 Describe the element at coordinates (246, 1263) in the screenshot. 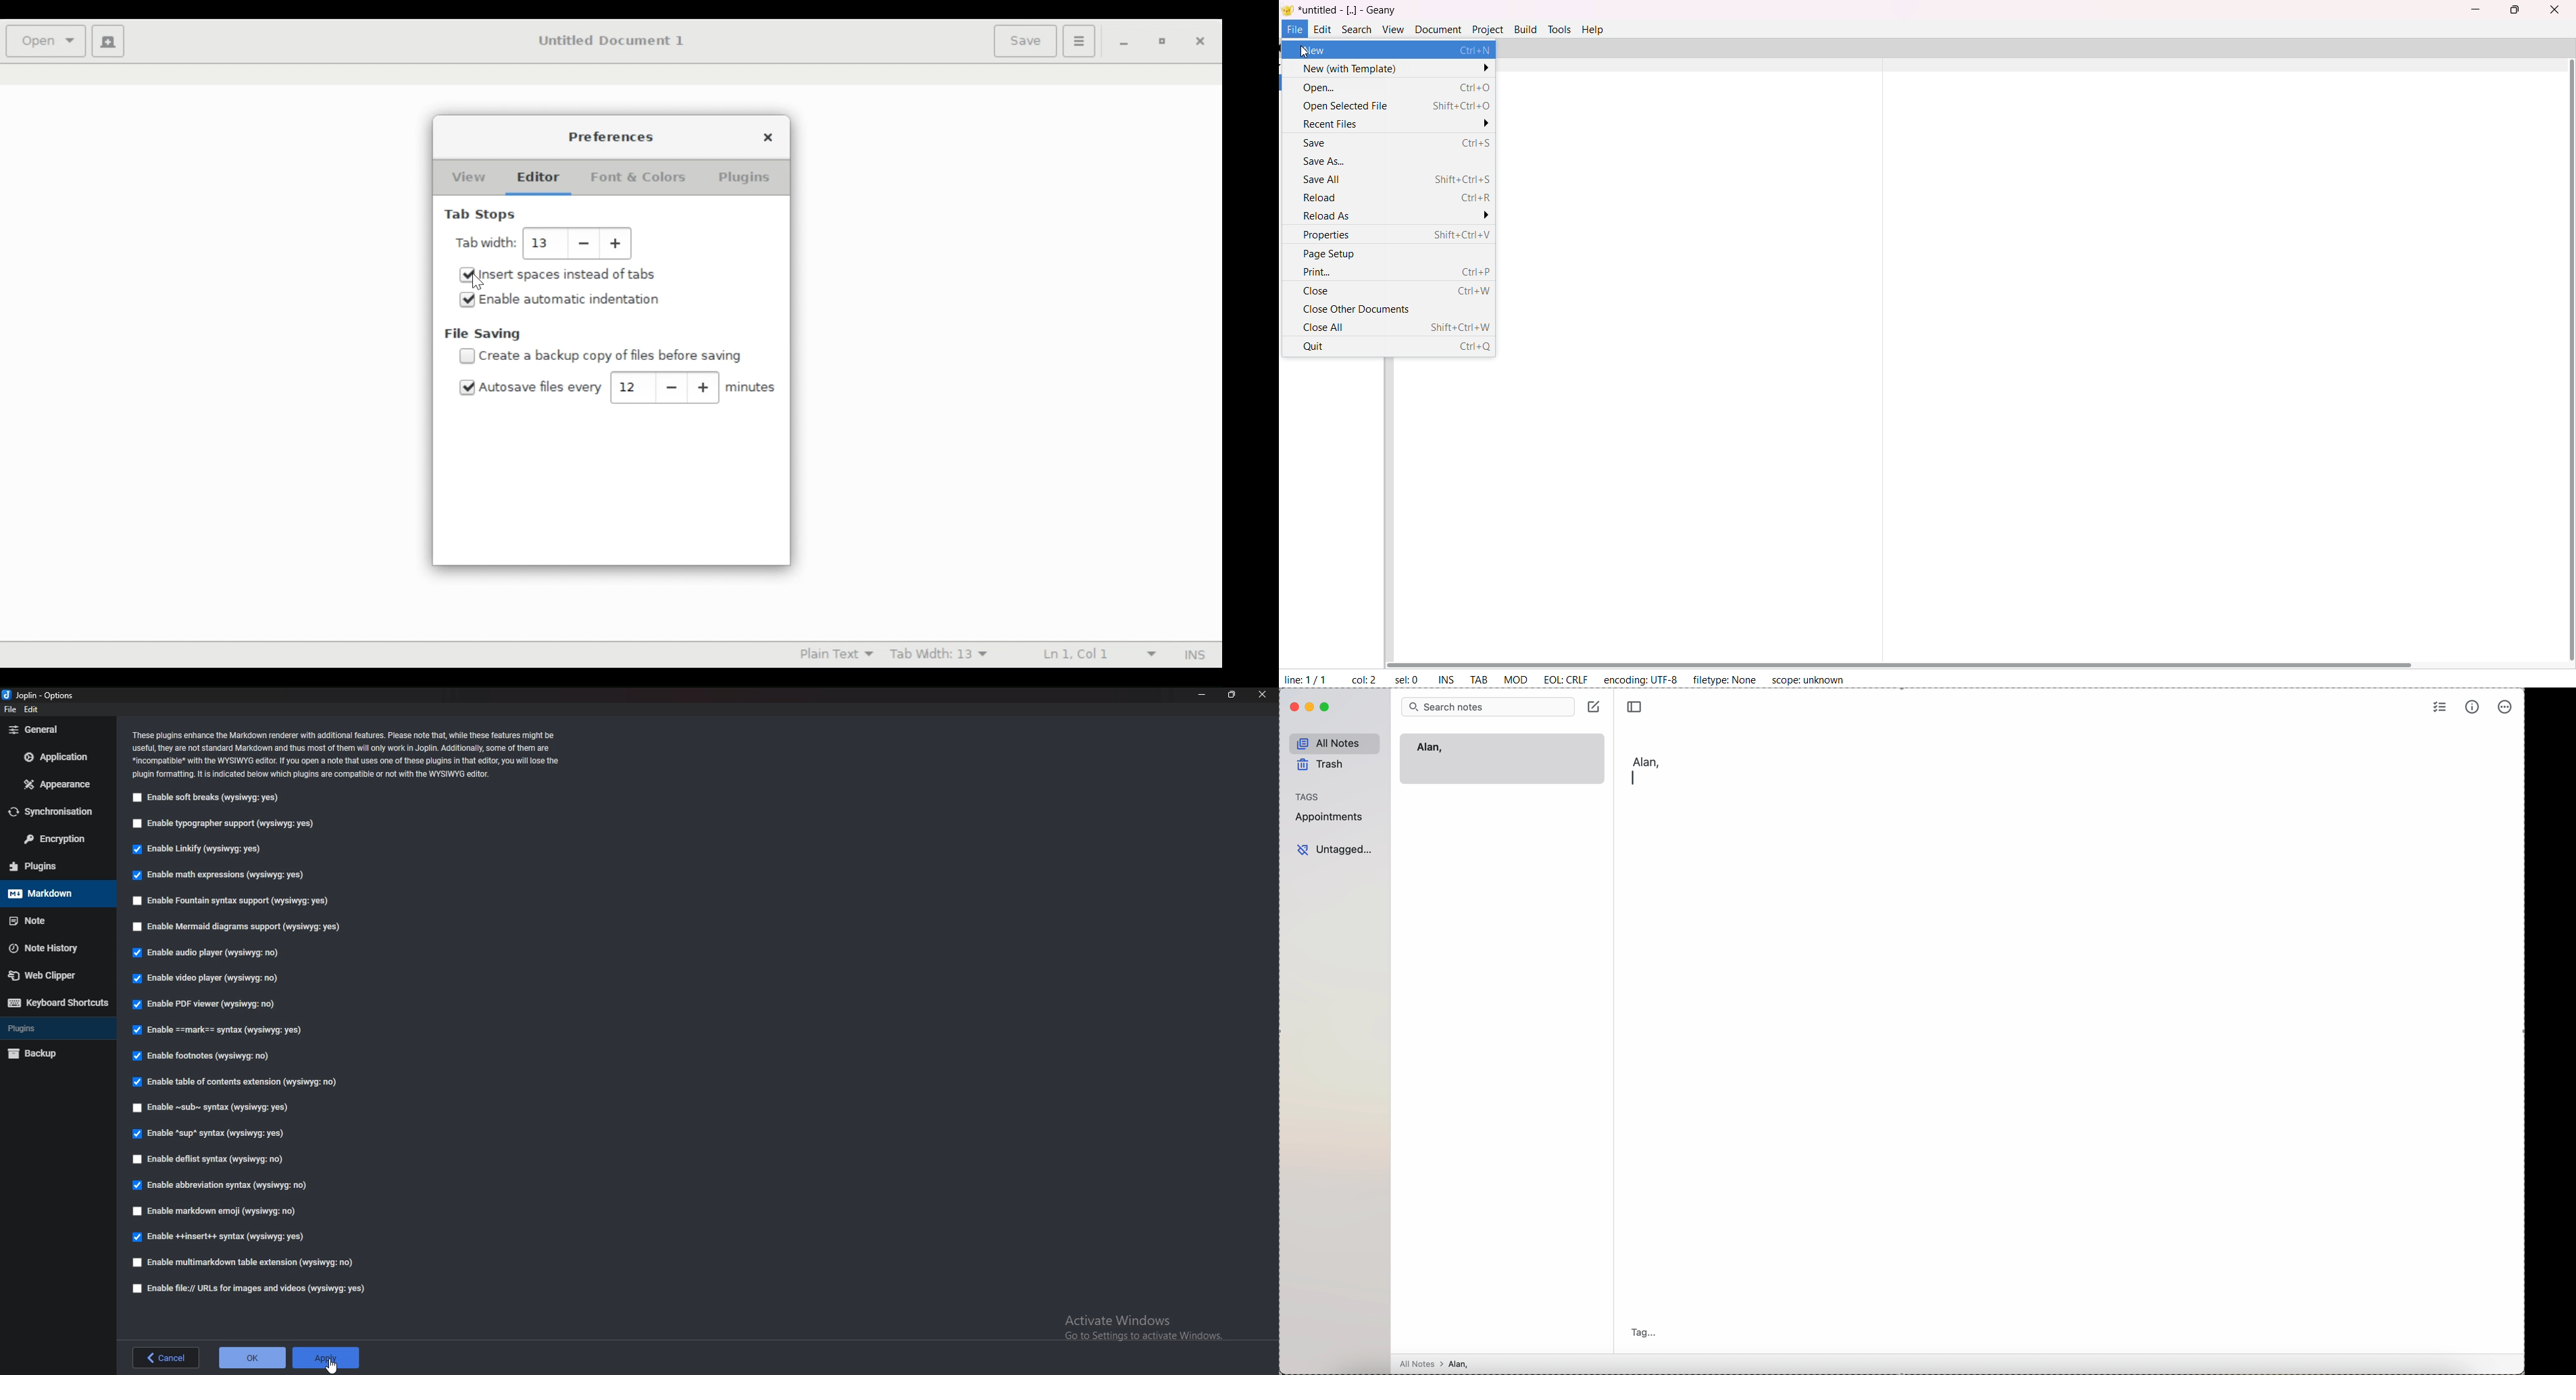

I see `enable multimarkdown table extension` at that location.